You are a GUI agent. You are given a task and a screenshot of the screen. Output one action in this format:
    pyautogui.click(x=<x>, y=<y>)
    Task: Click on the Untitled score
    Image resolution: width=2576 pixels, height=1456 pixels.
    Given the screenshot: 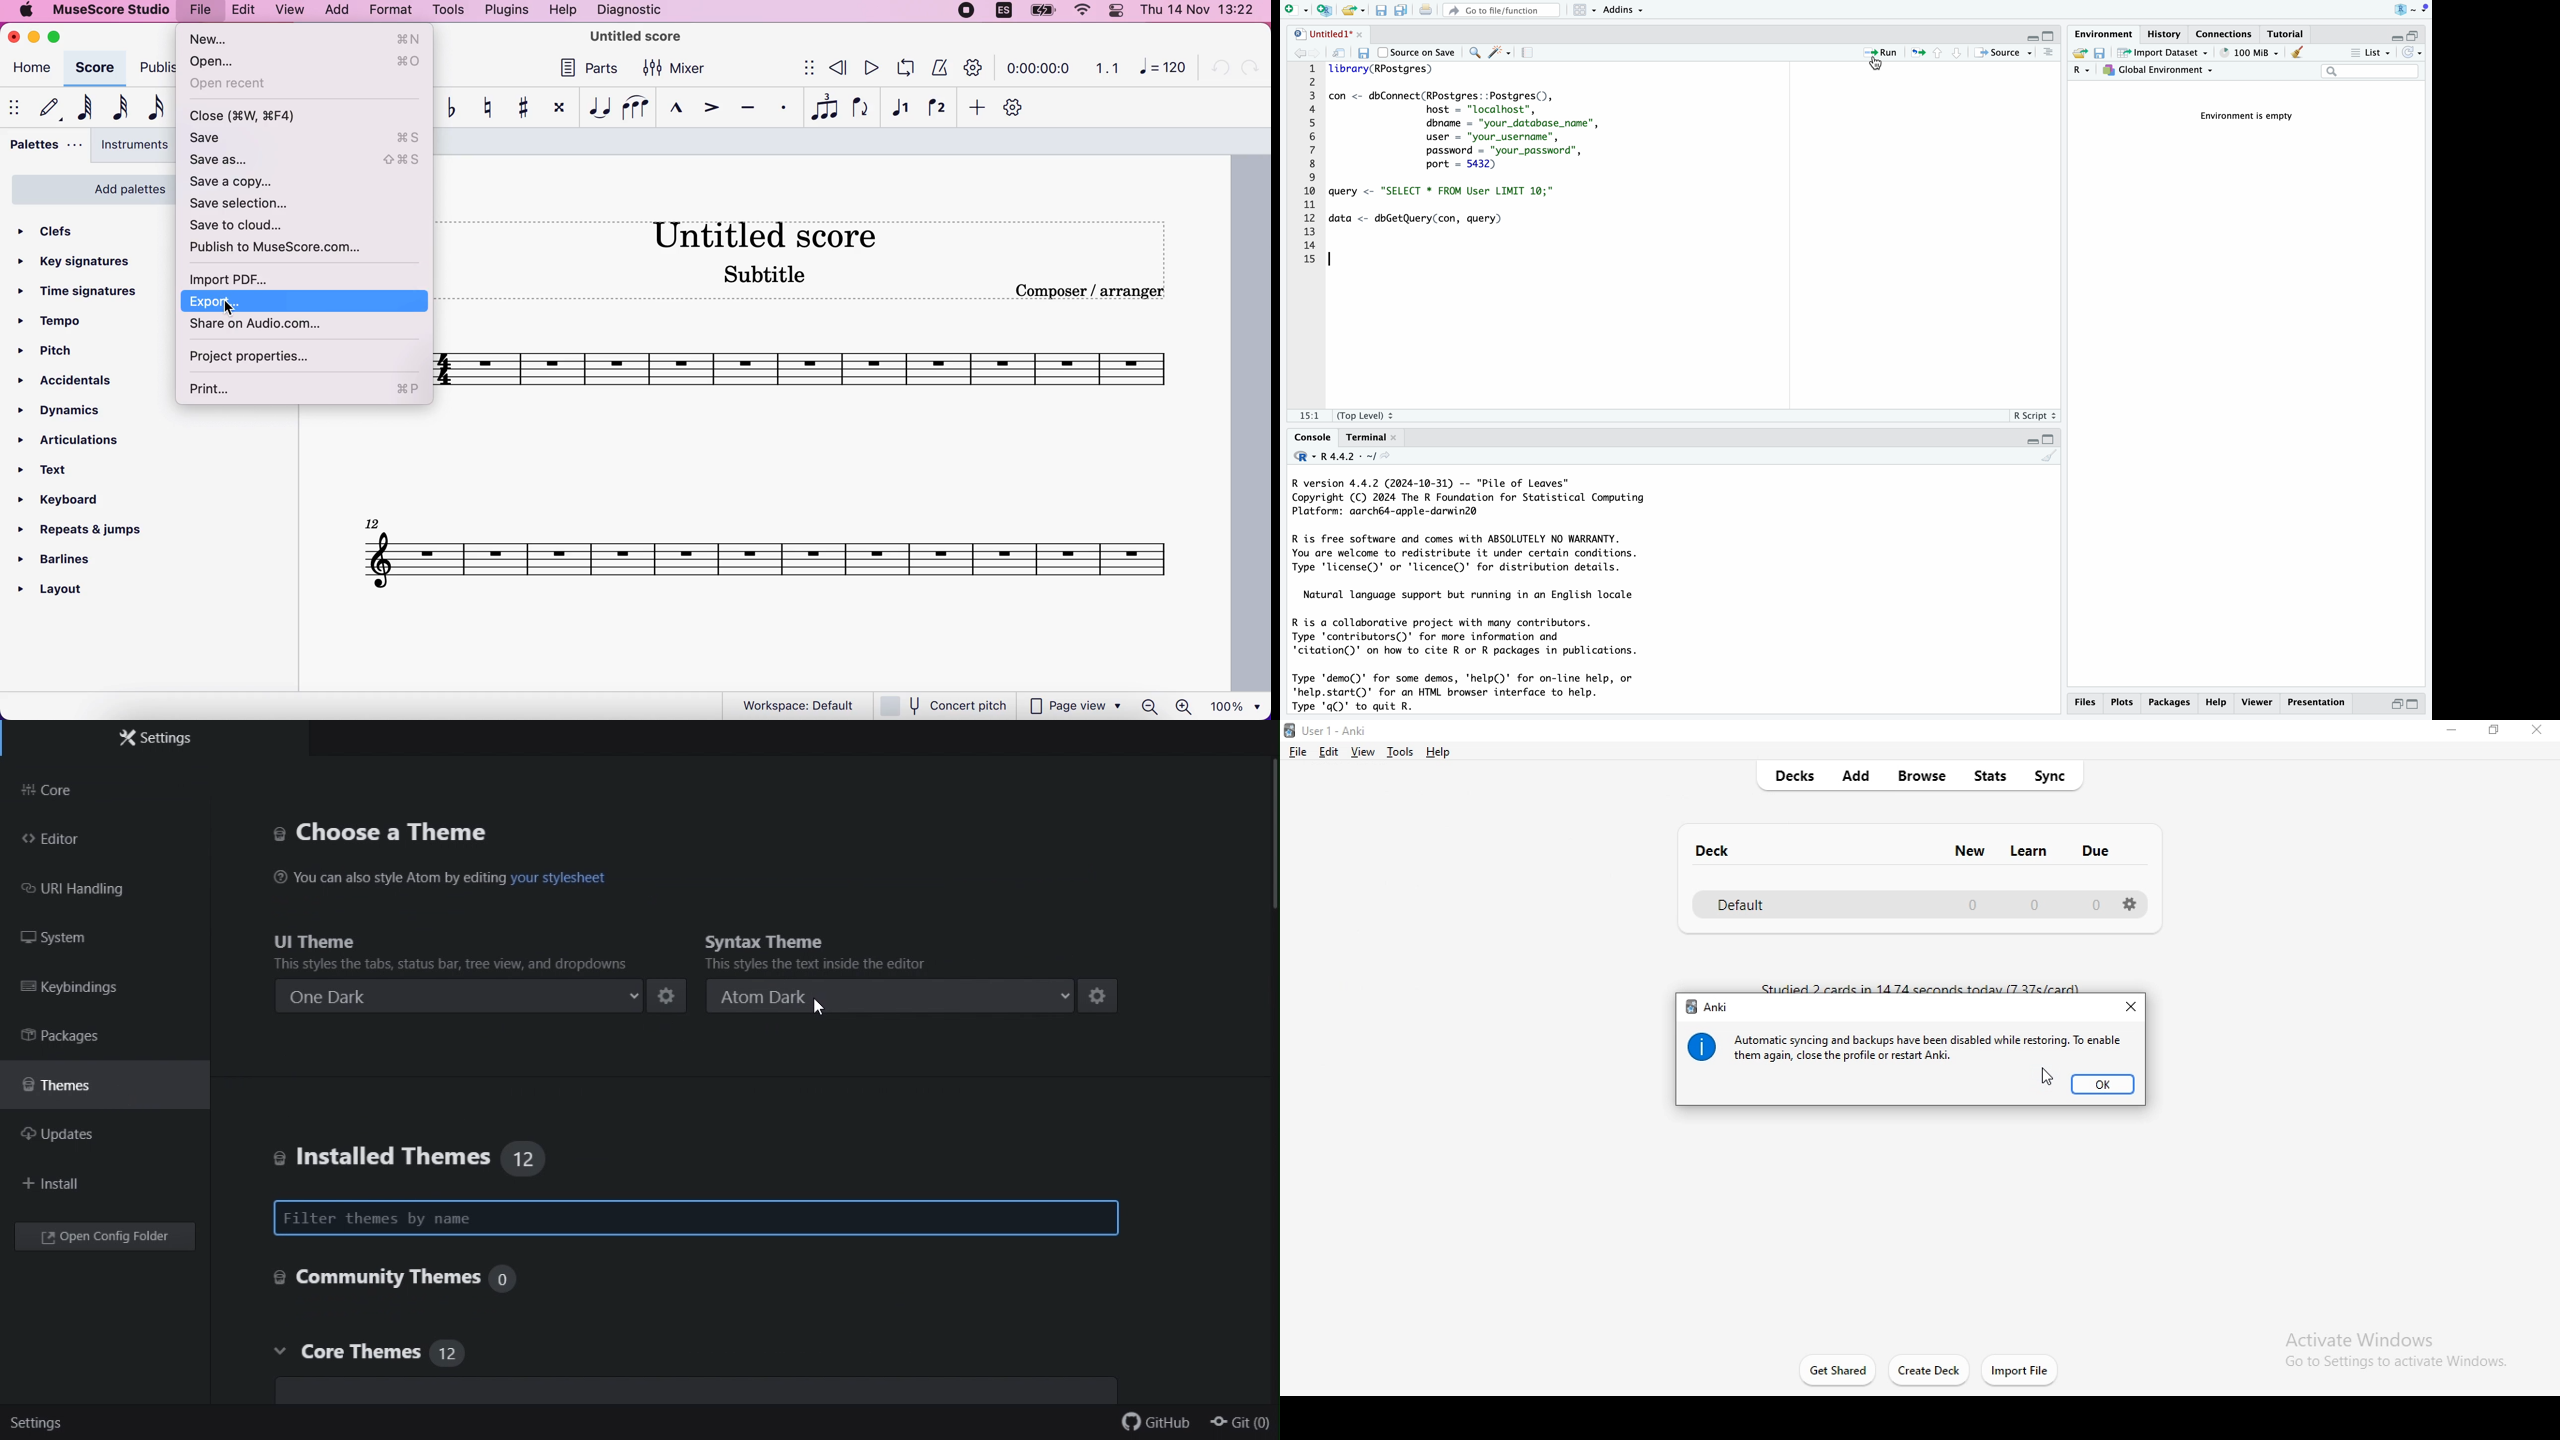 What is the action you would take?
    pyautogui.click(x=758, y=234)
    